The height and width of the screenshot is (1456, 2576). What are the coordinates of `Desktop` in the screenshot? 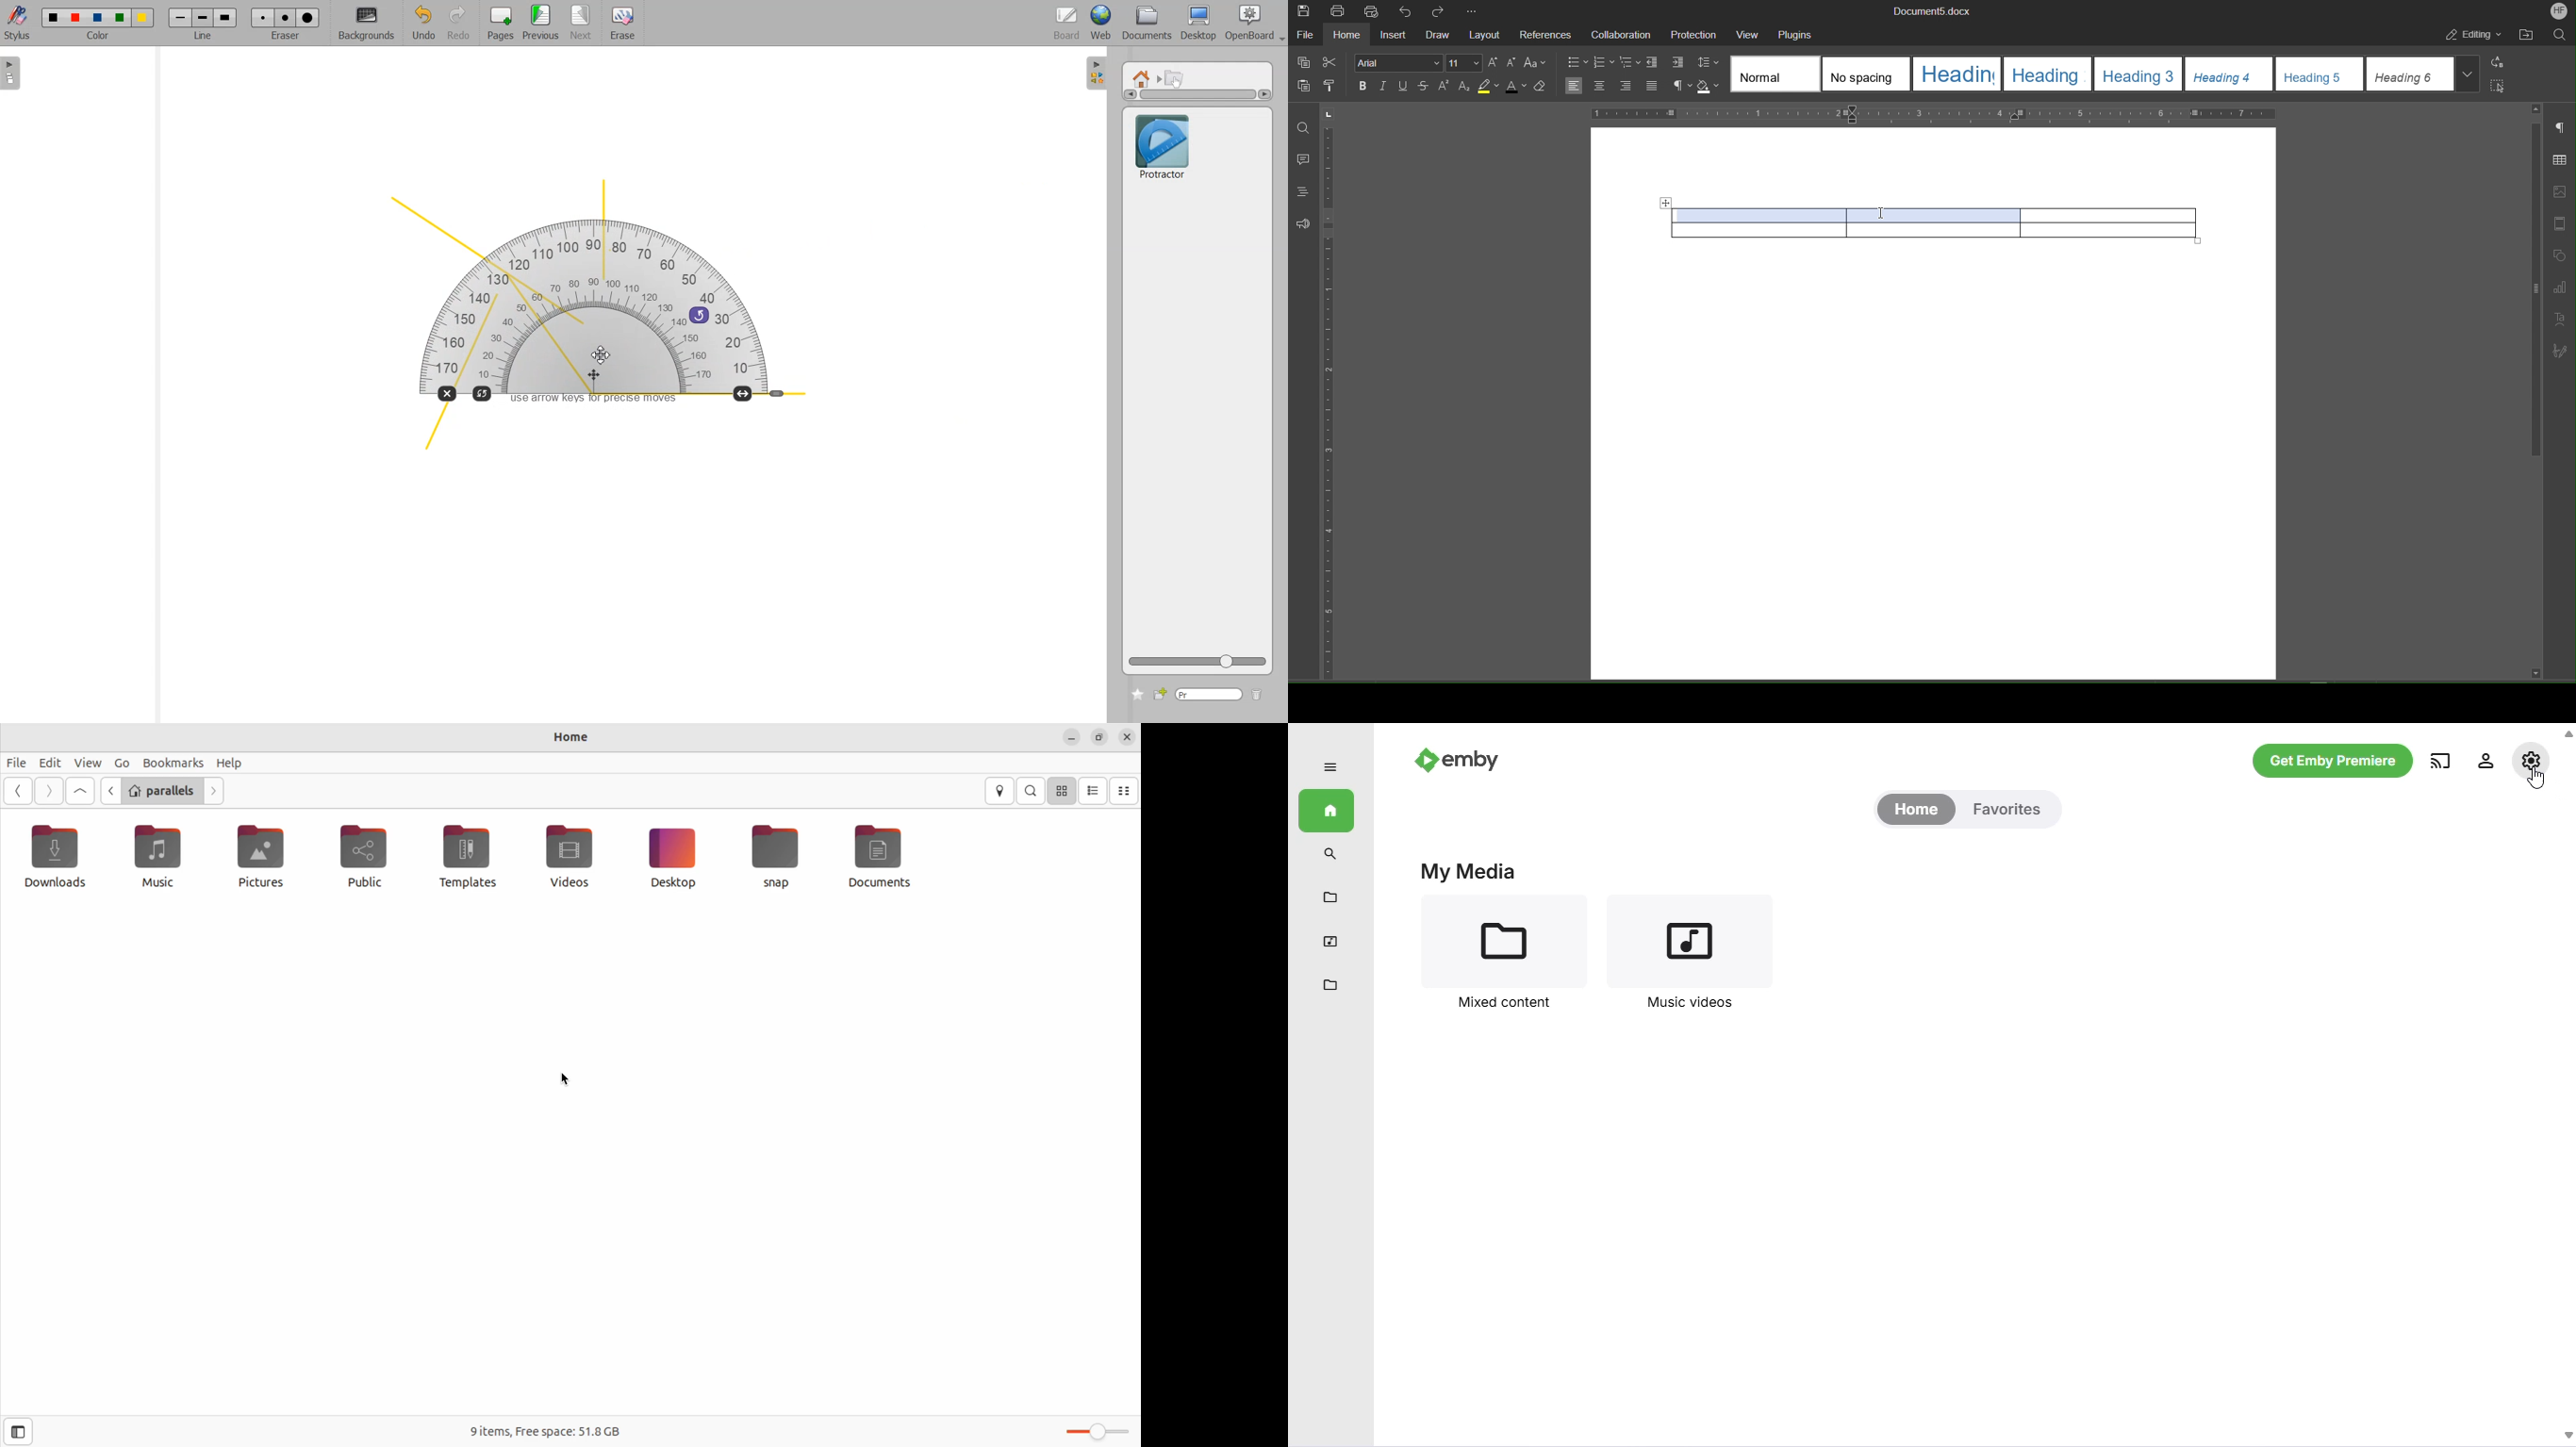 It's located at (670, 856).